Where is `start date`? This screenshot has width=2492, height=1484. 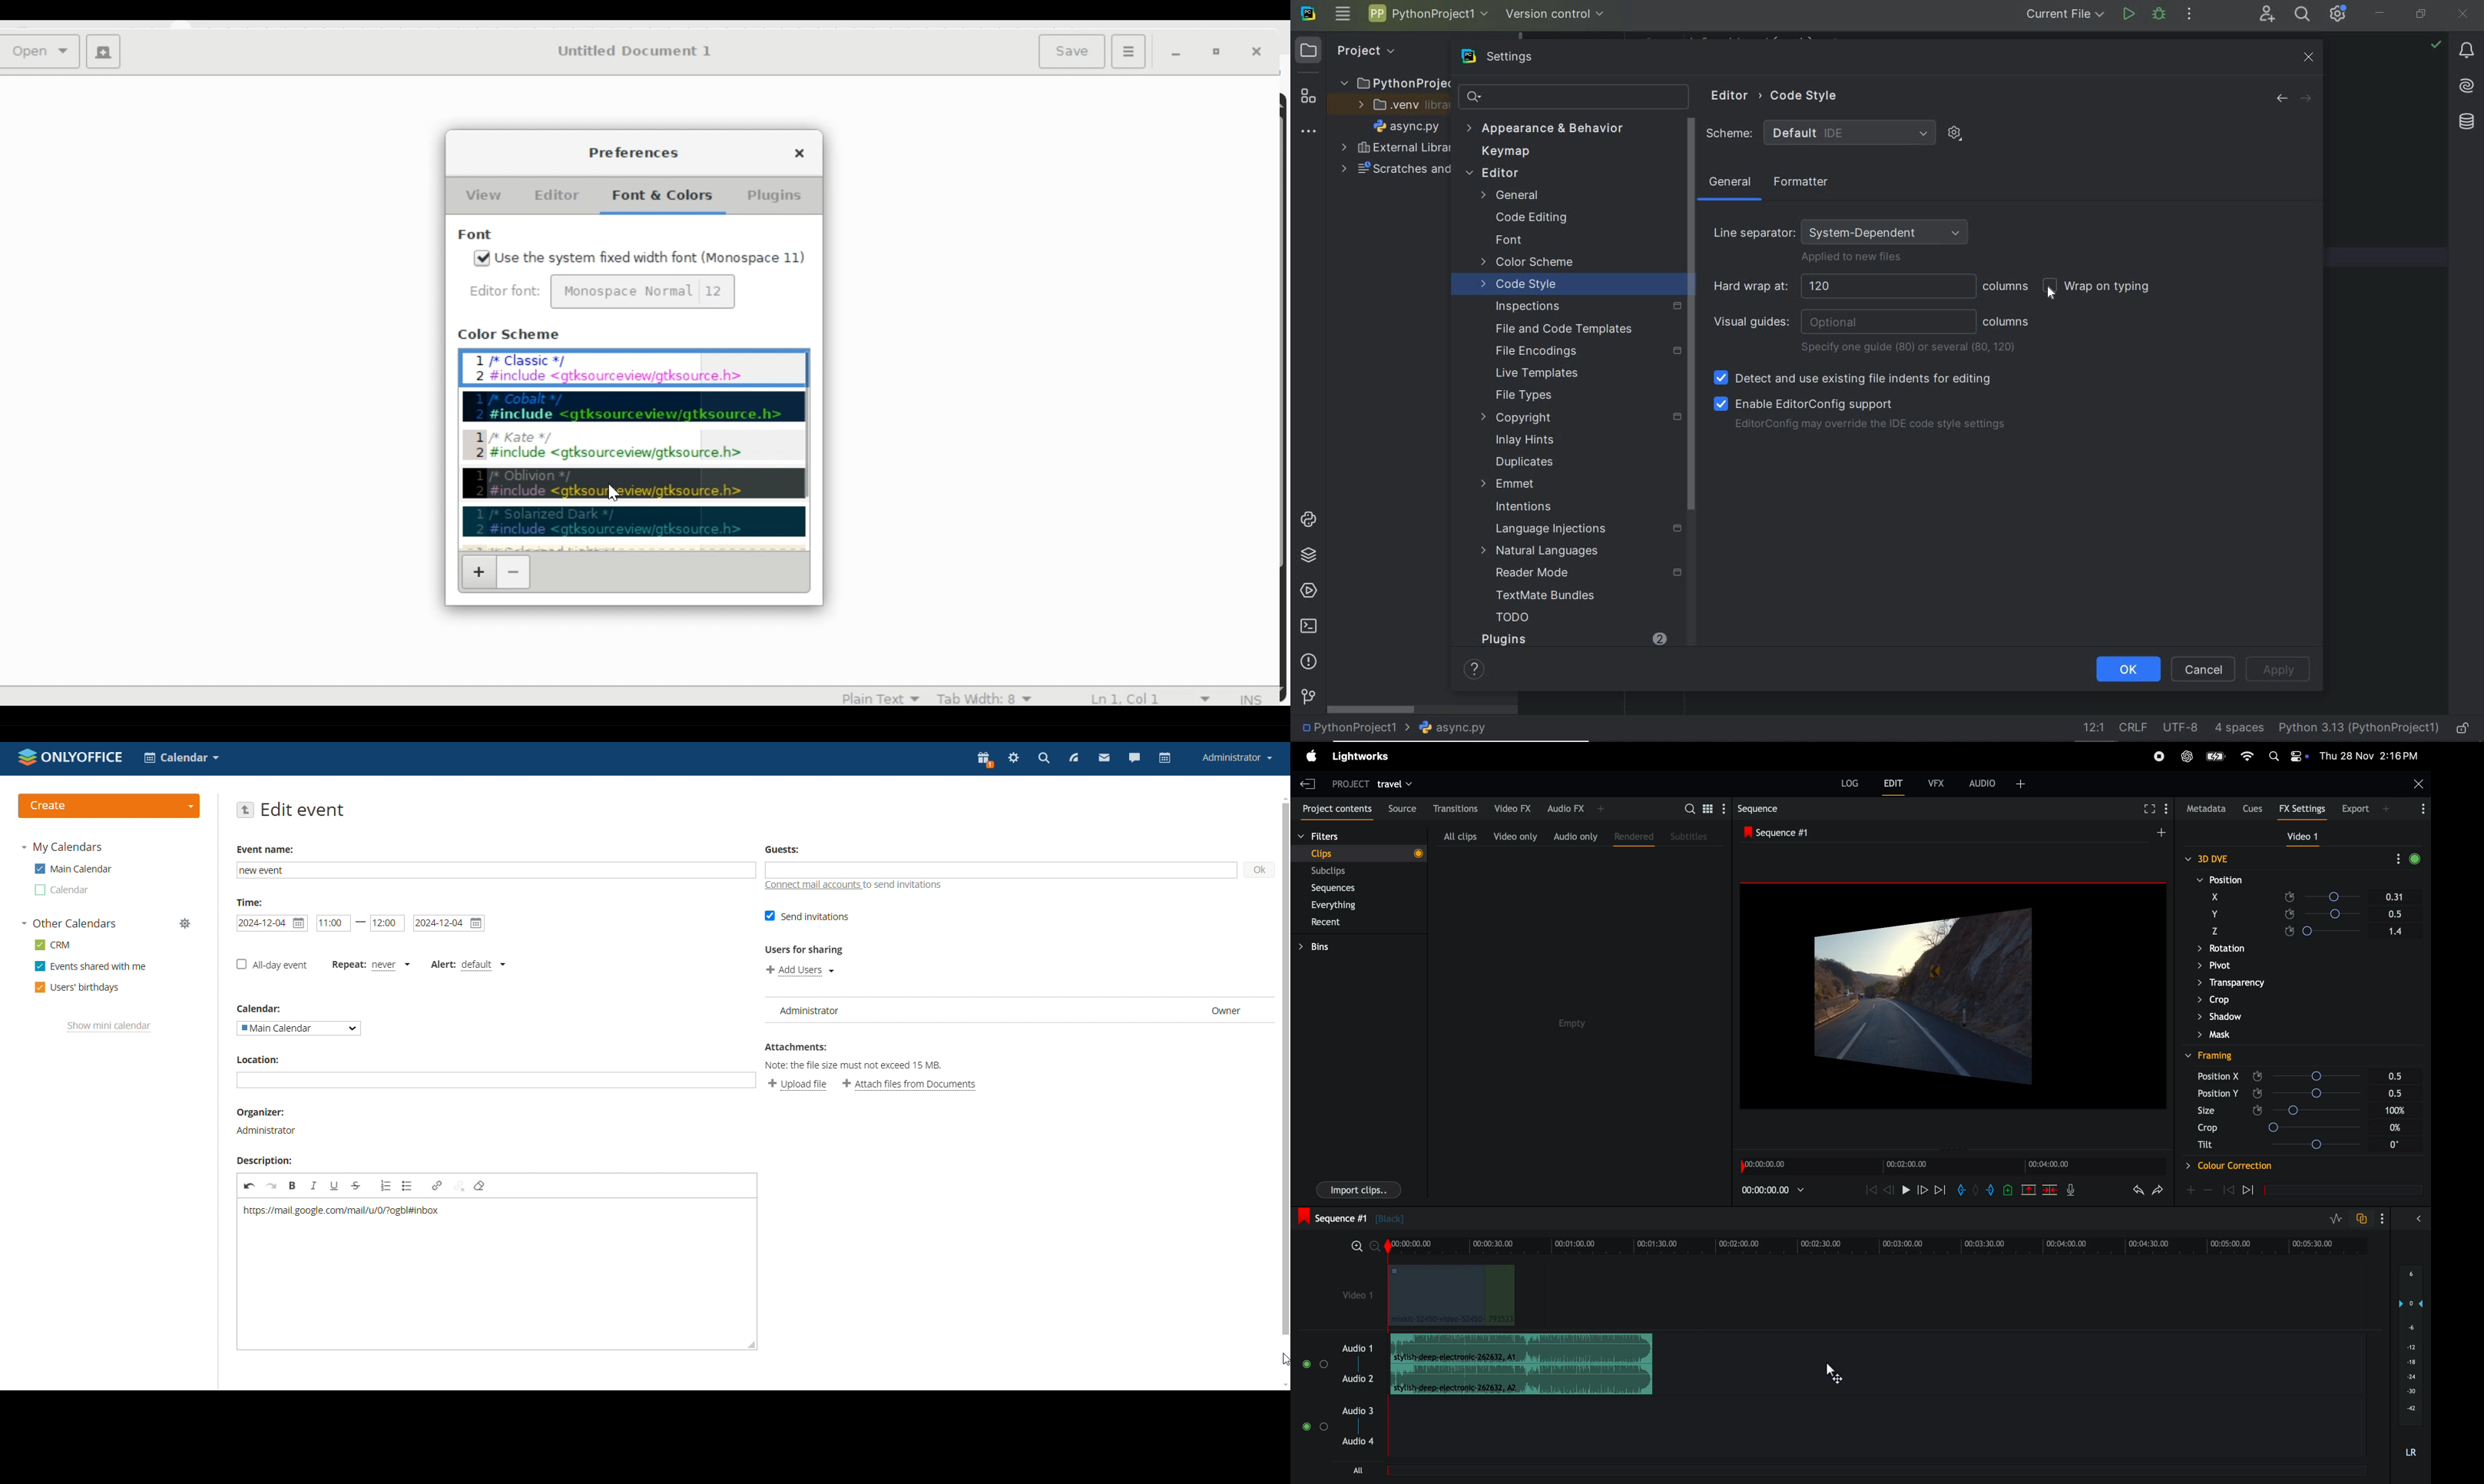 start date is located at coordinates (272, 923).